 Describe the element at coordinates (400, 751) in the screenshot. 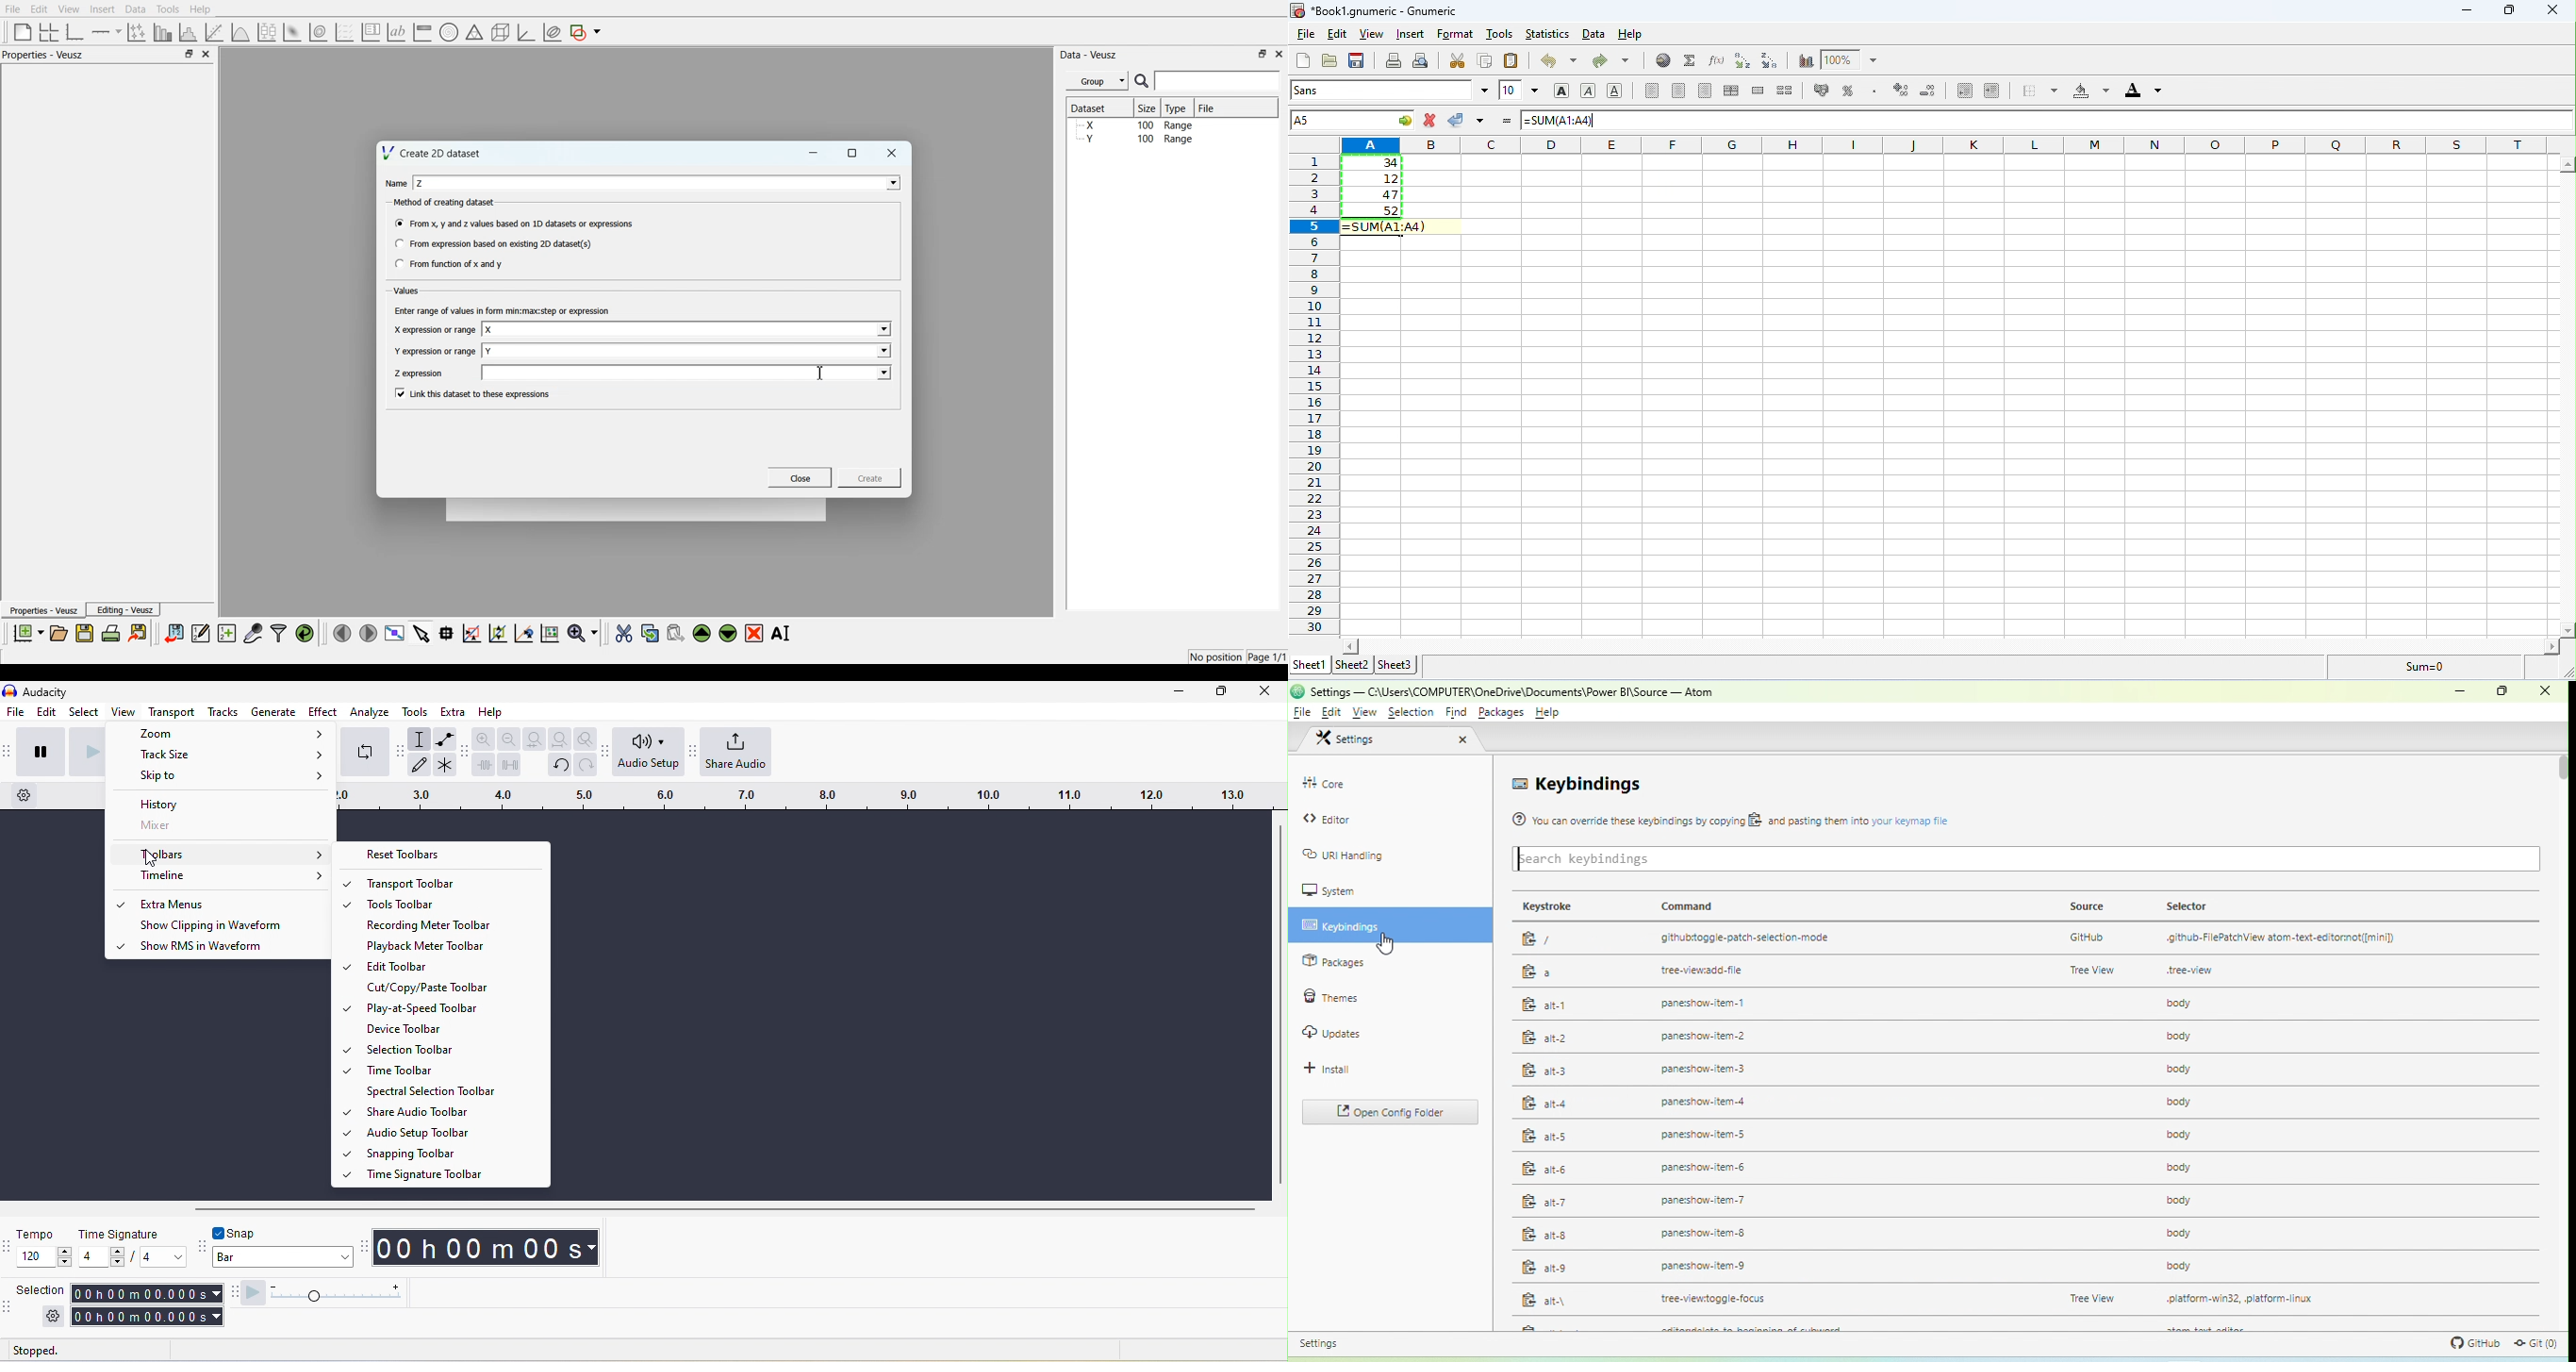

I see `audacity tools toolbar` at that location.